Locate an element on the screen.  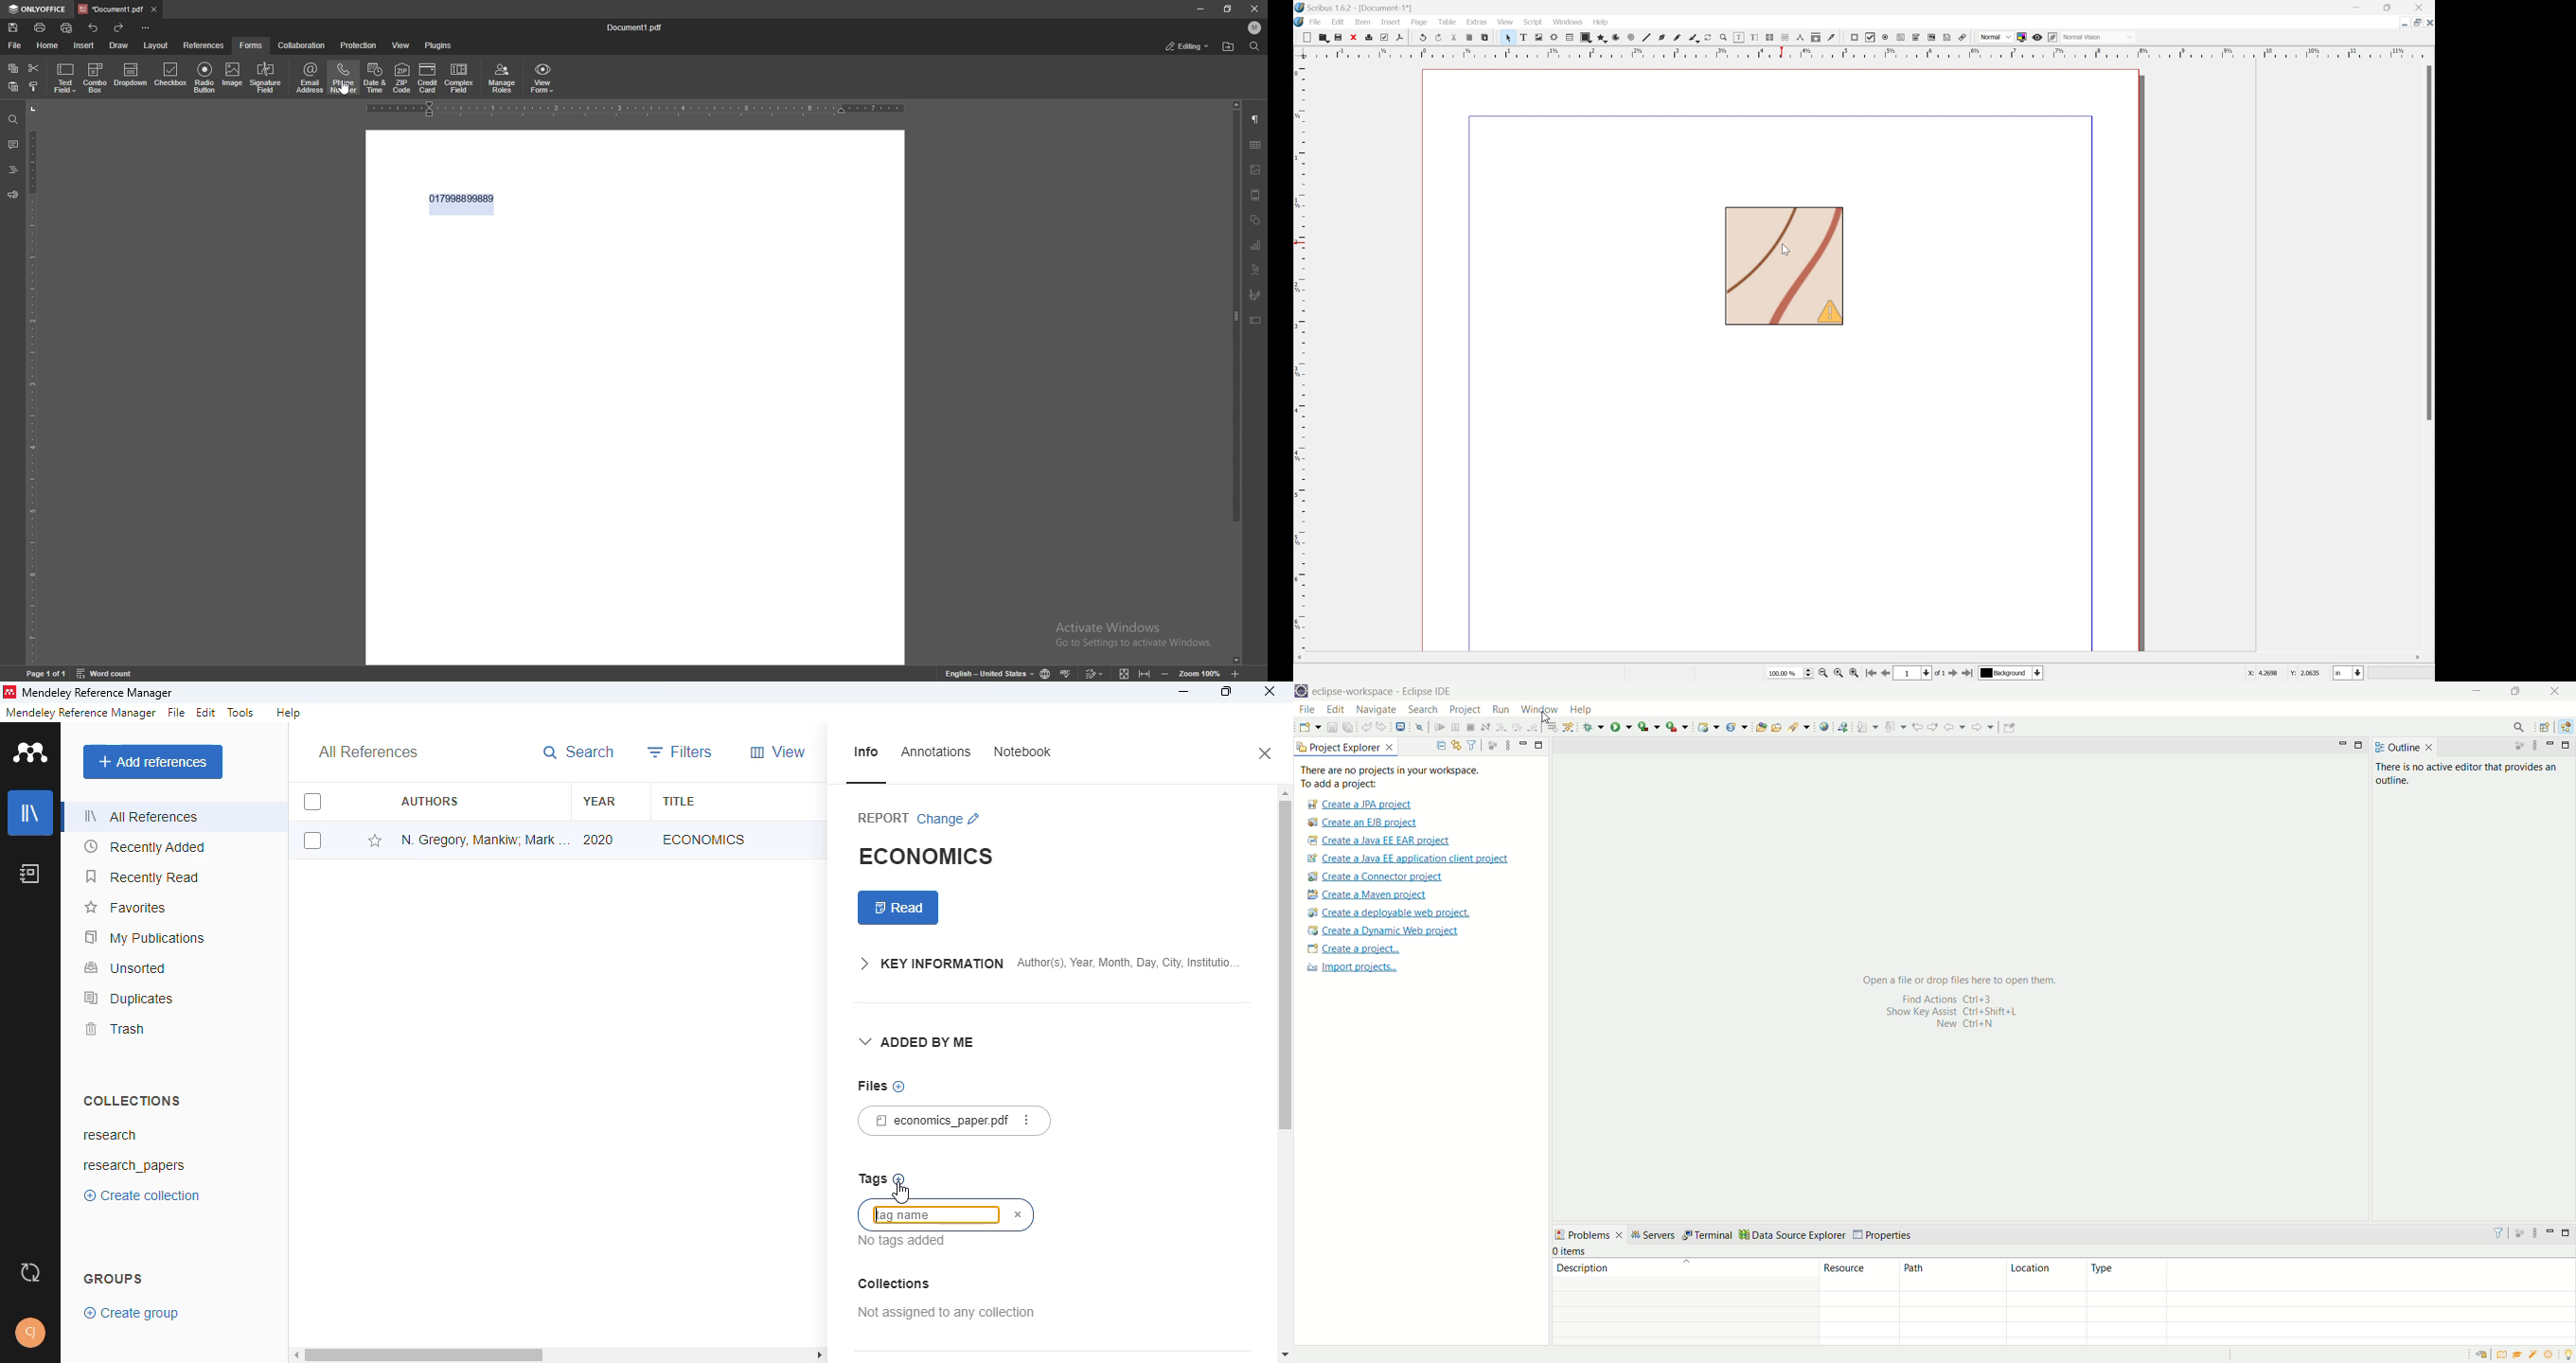
PDF push button is located at coordinates (1855, 37).